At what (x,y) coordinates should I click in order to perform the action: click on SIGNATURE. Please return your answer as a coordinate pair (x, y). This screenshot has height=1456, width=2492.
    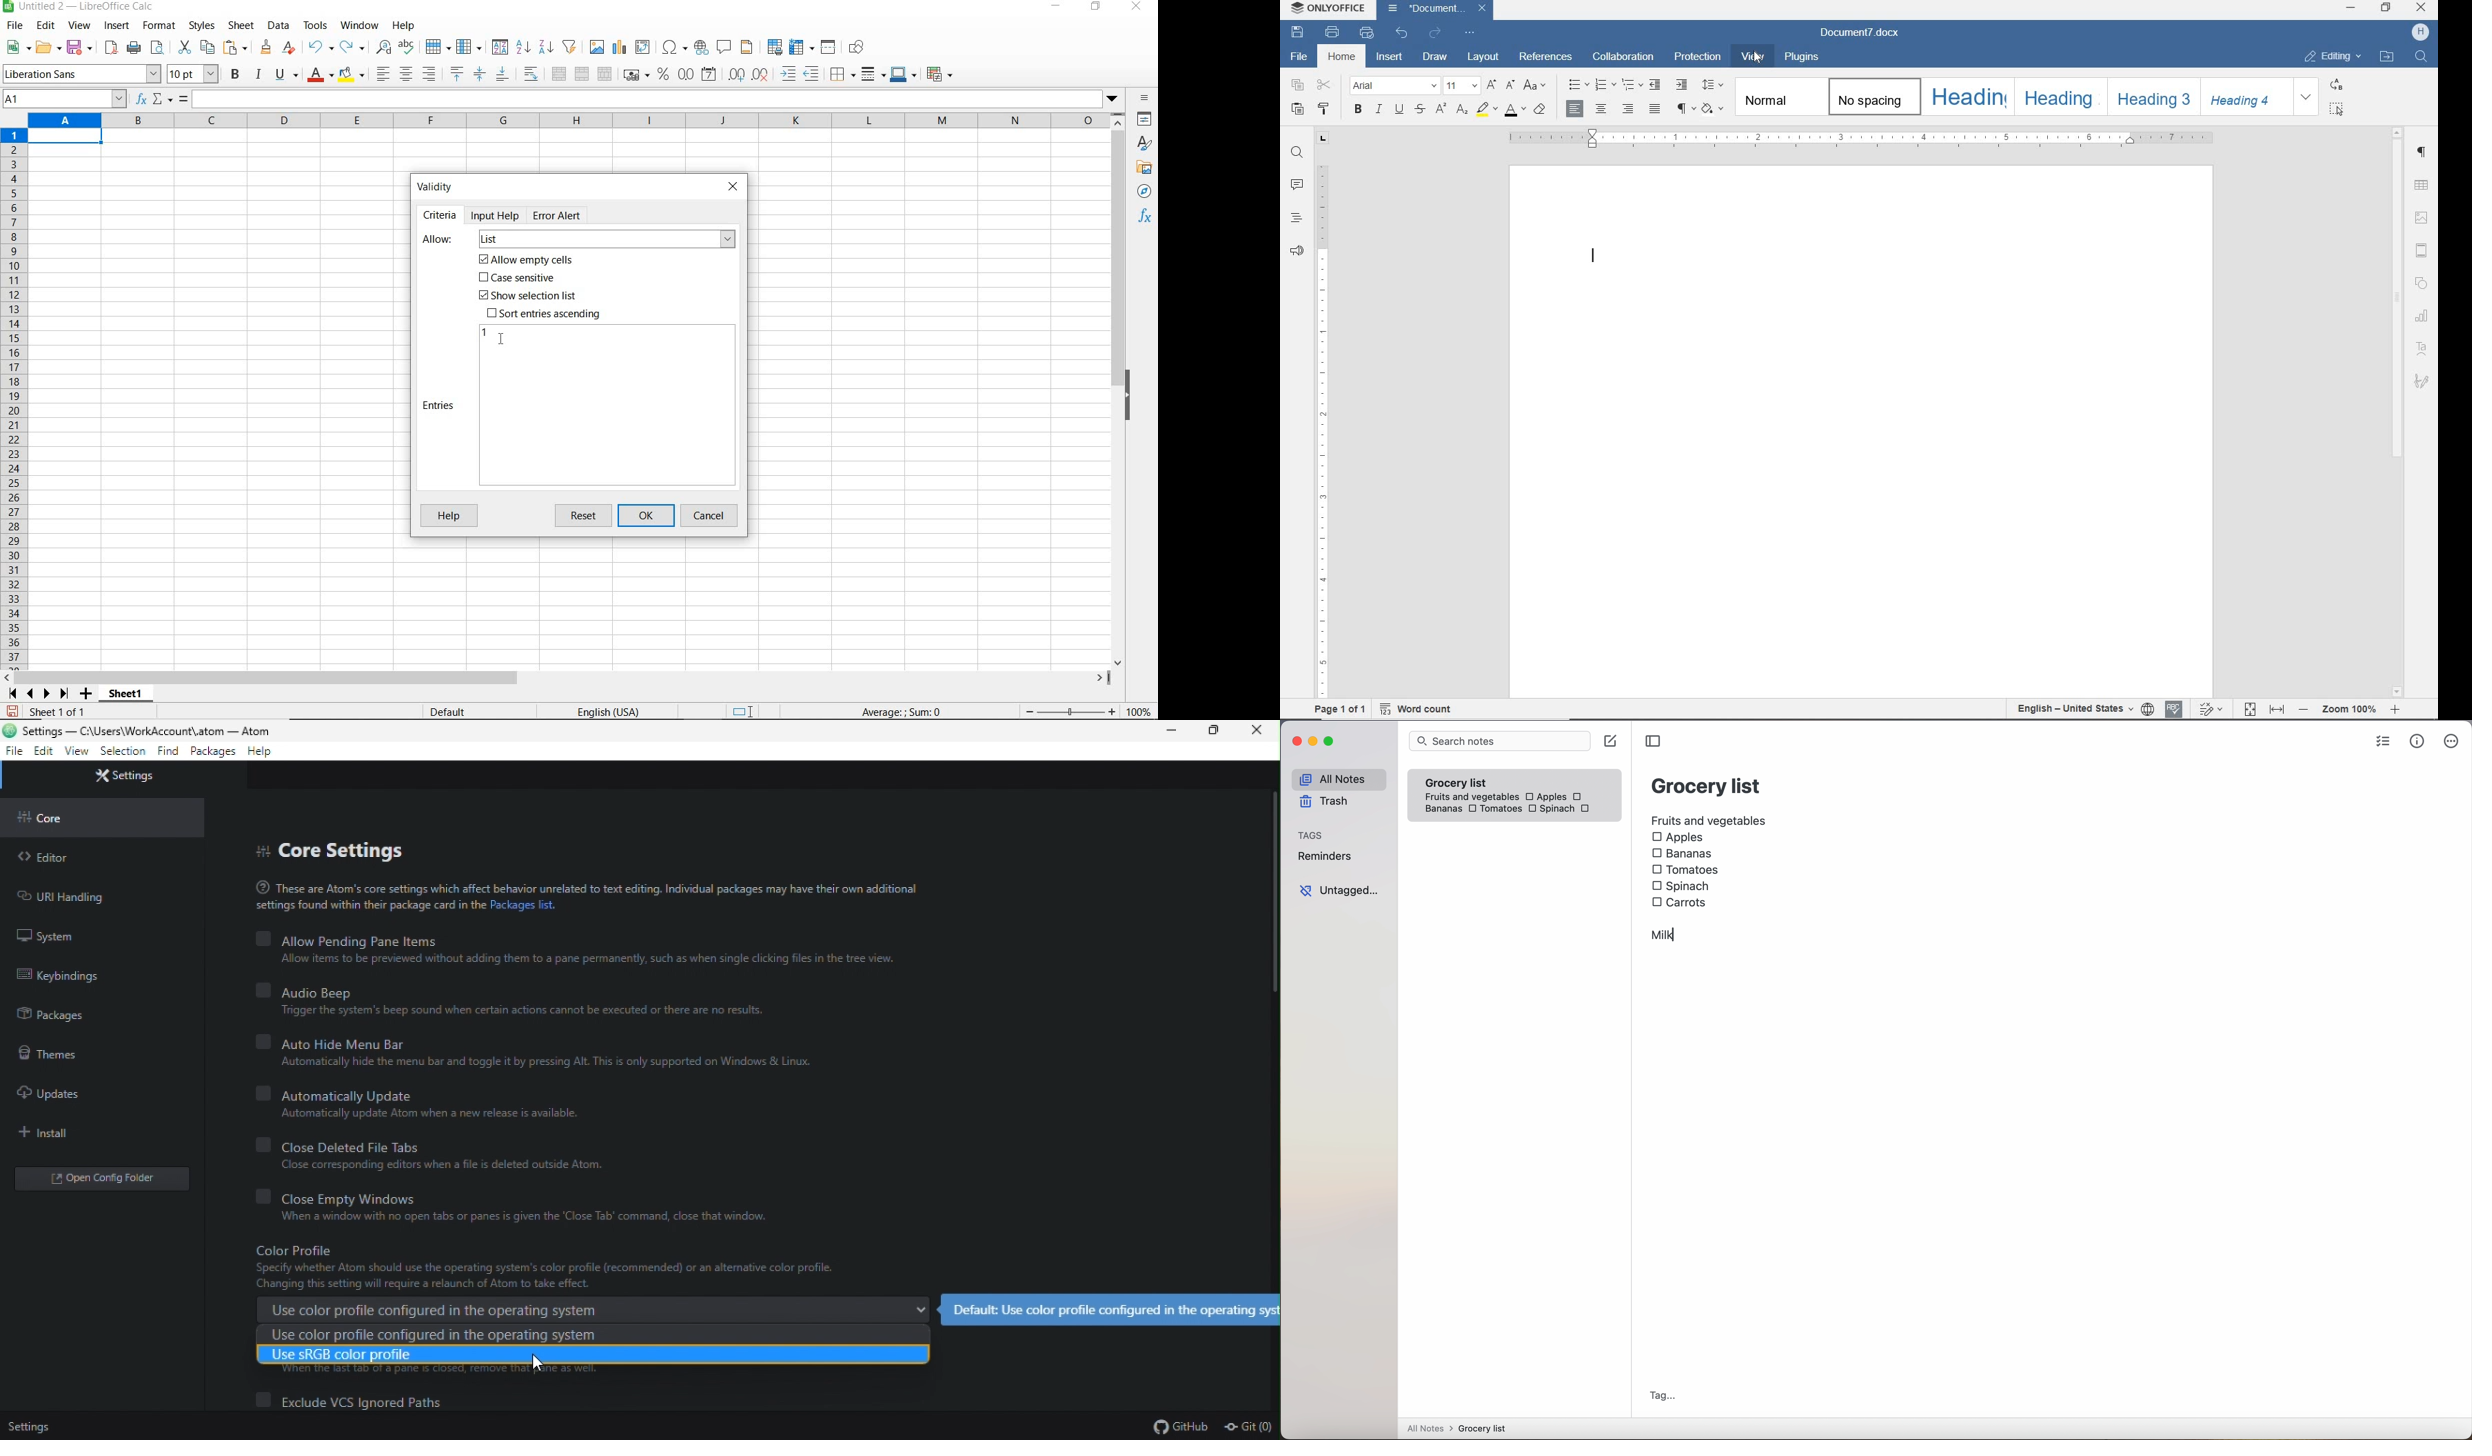
    Looking at the image, I should click on (2423, 381).